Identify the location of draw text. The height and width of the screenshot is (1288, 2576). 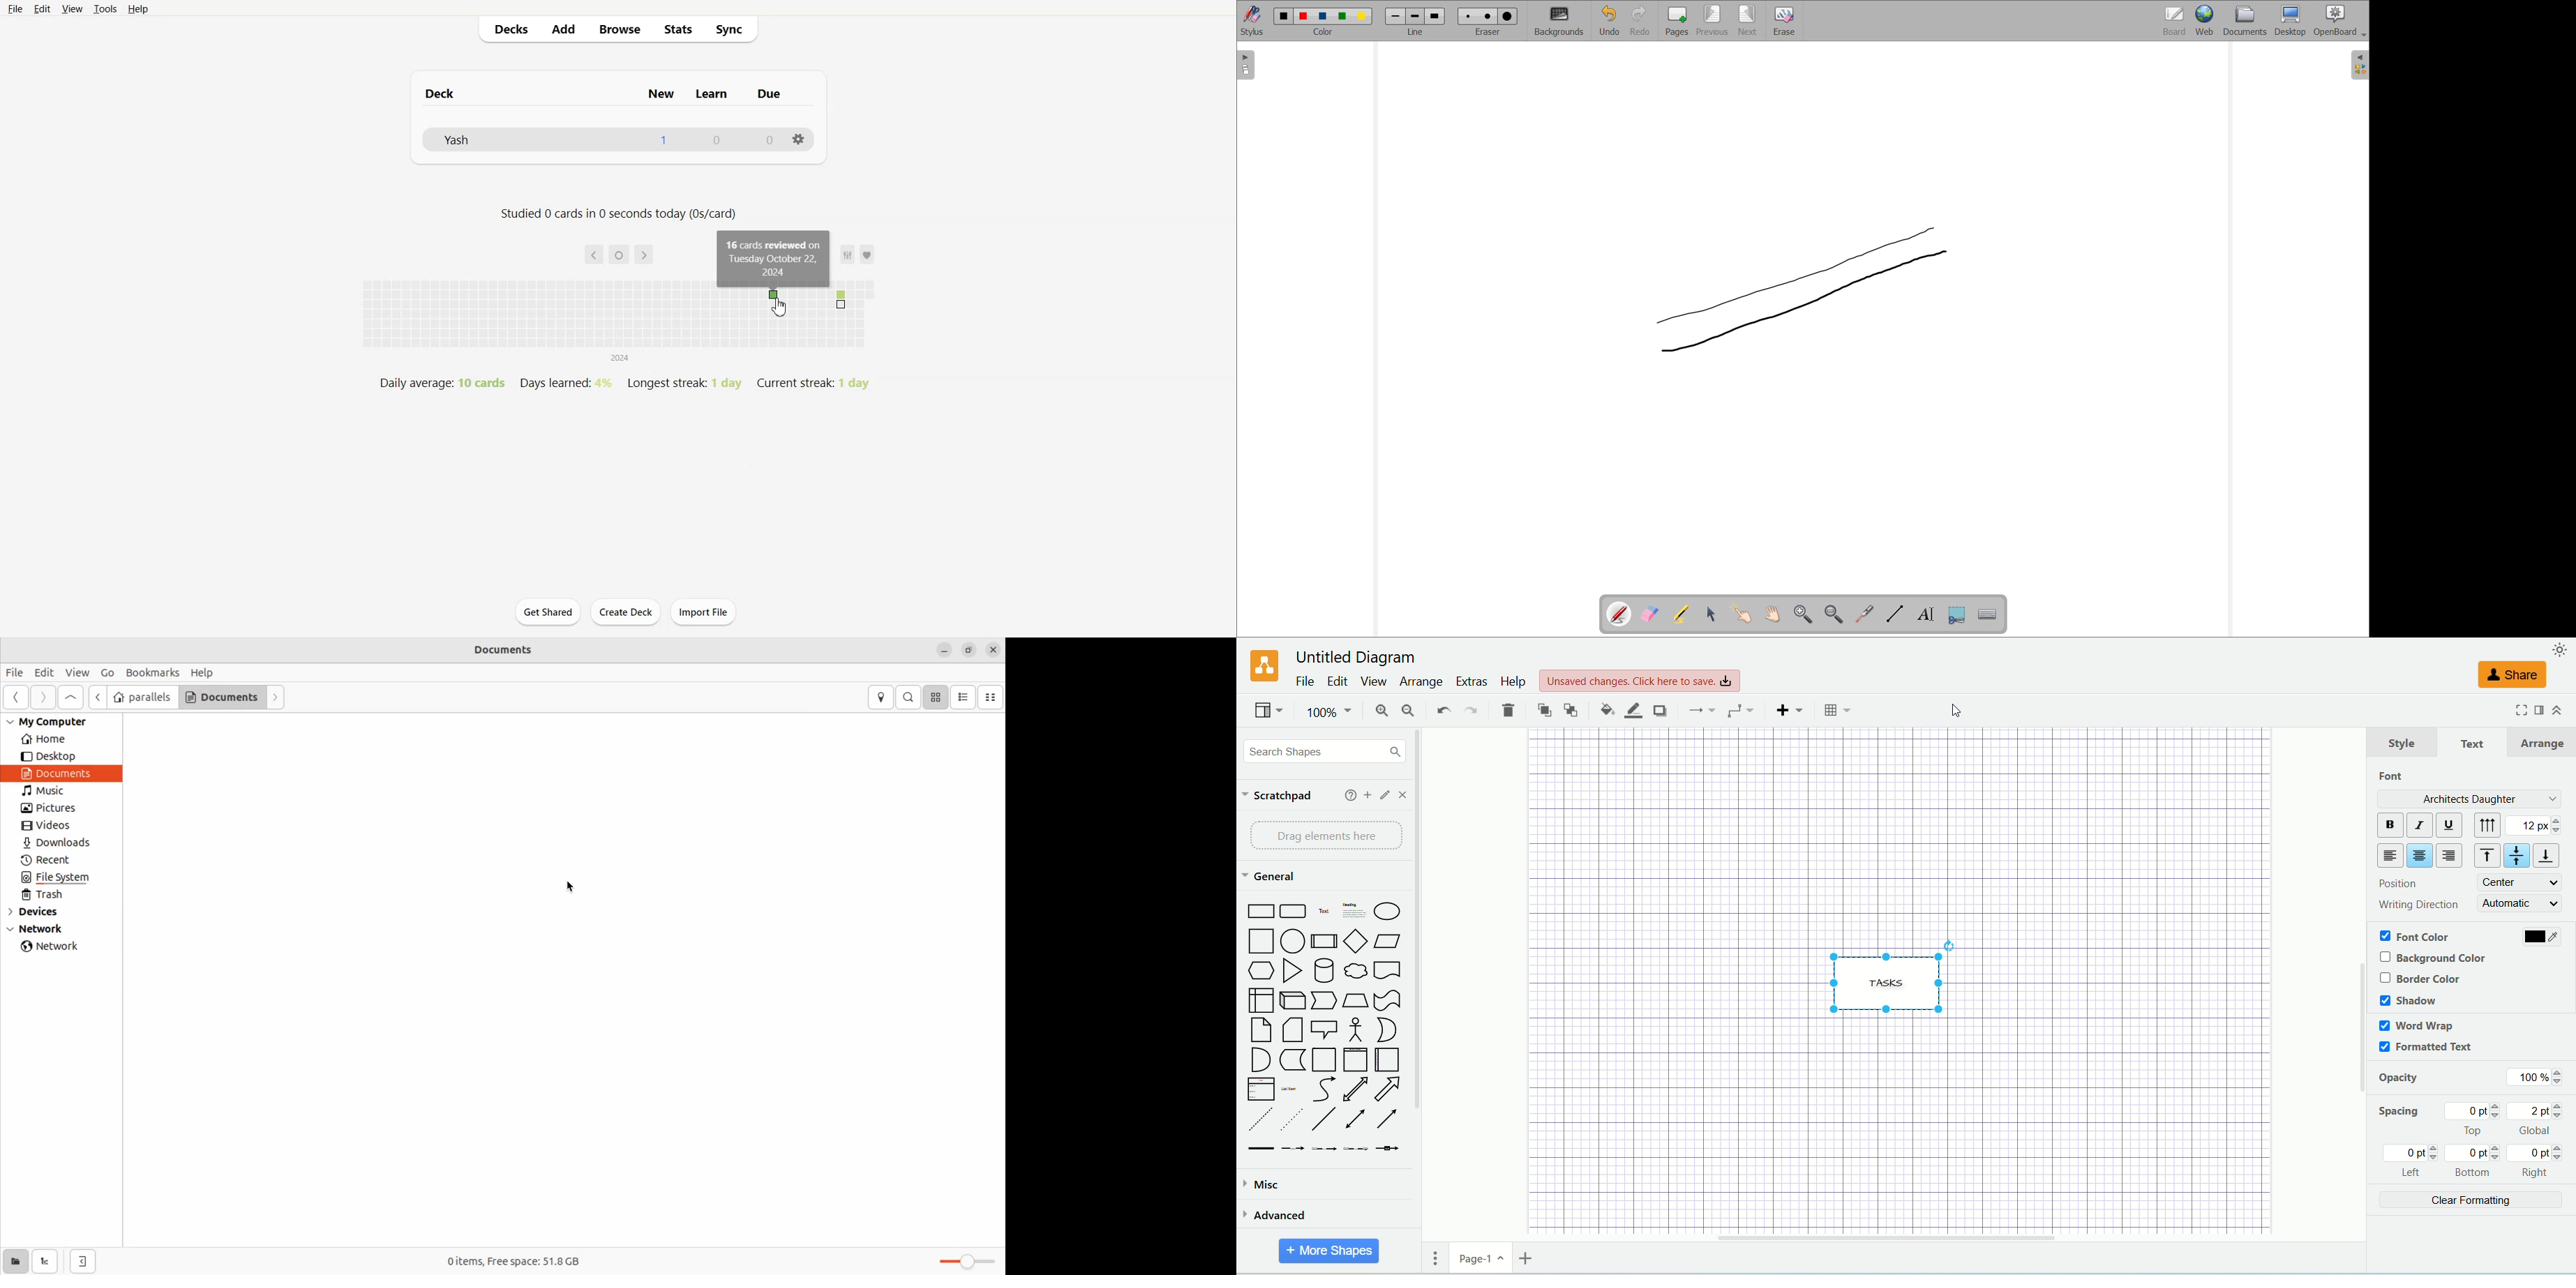
(1927, 614).